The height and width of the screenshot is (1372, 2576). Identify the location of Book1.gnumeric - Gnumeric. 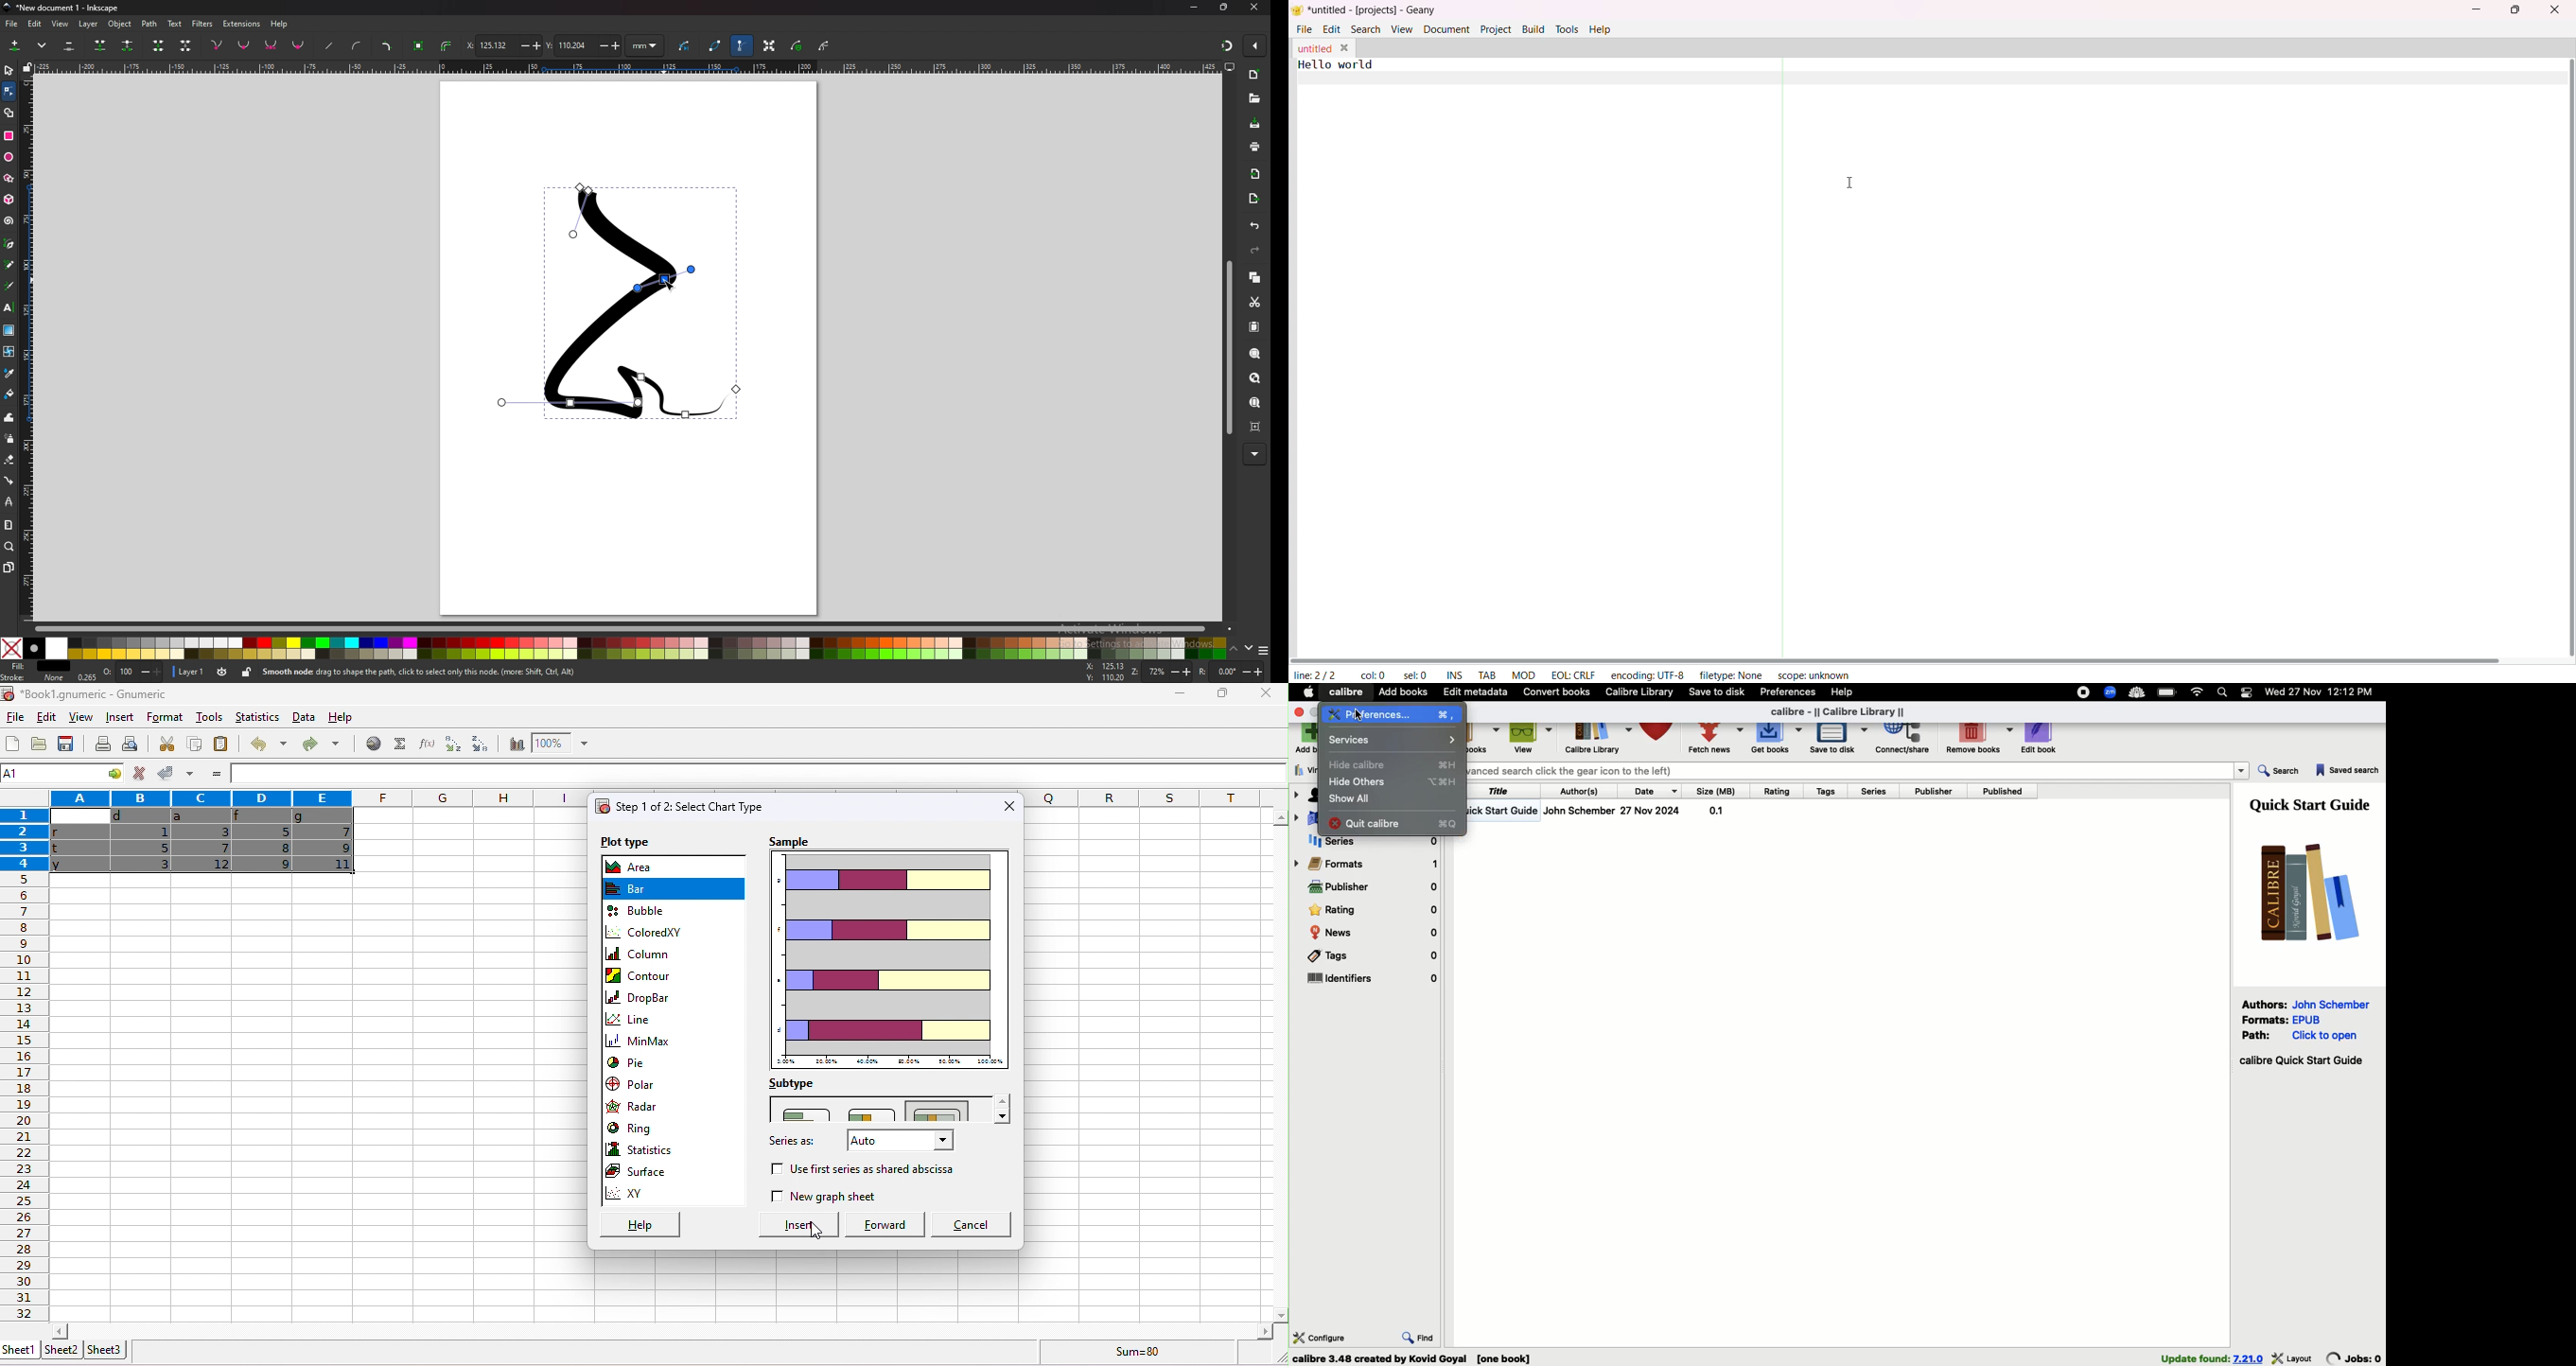
(87, 693).